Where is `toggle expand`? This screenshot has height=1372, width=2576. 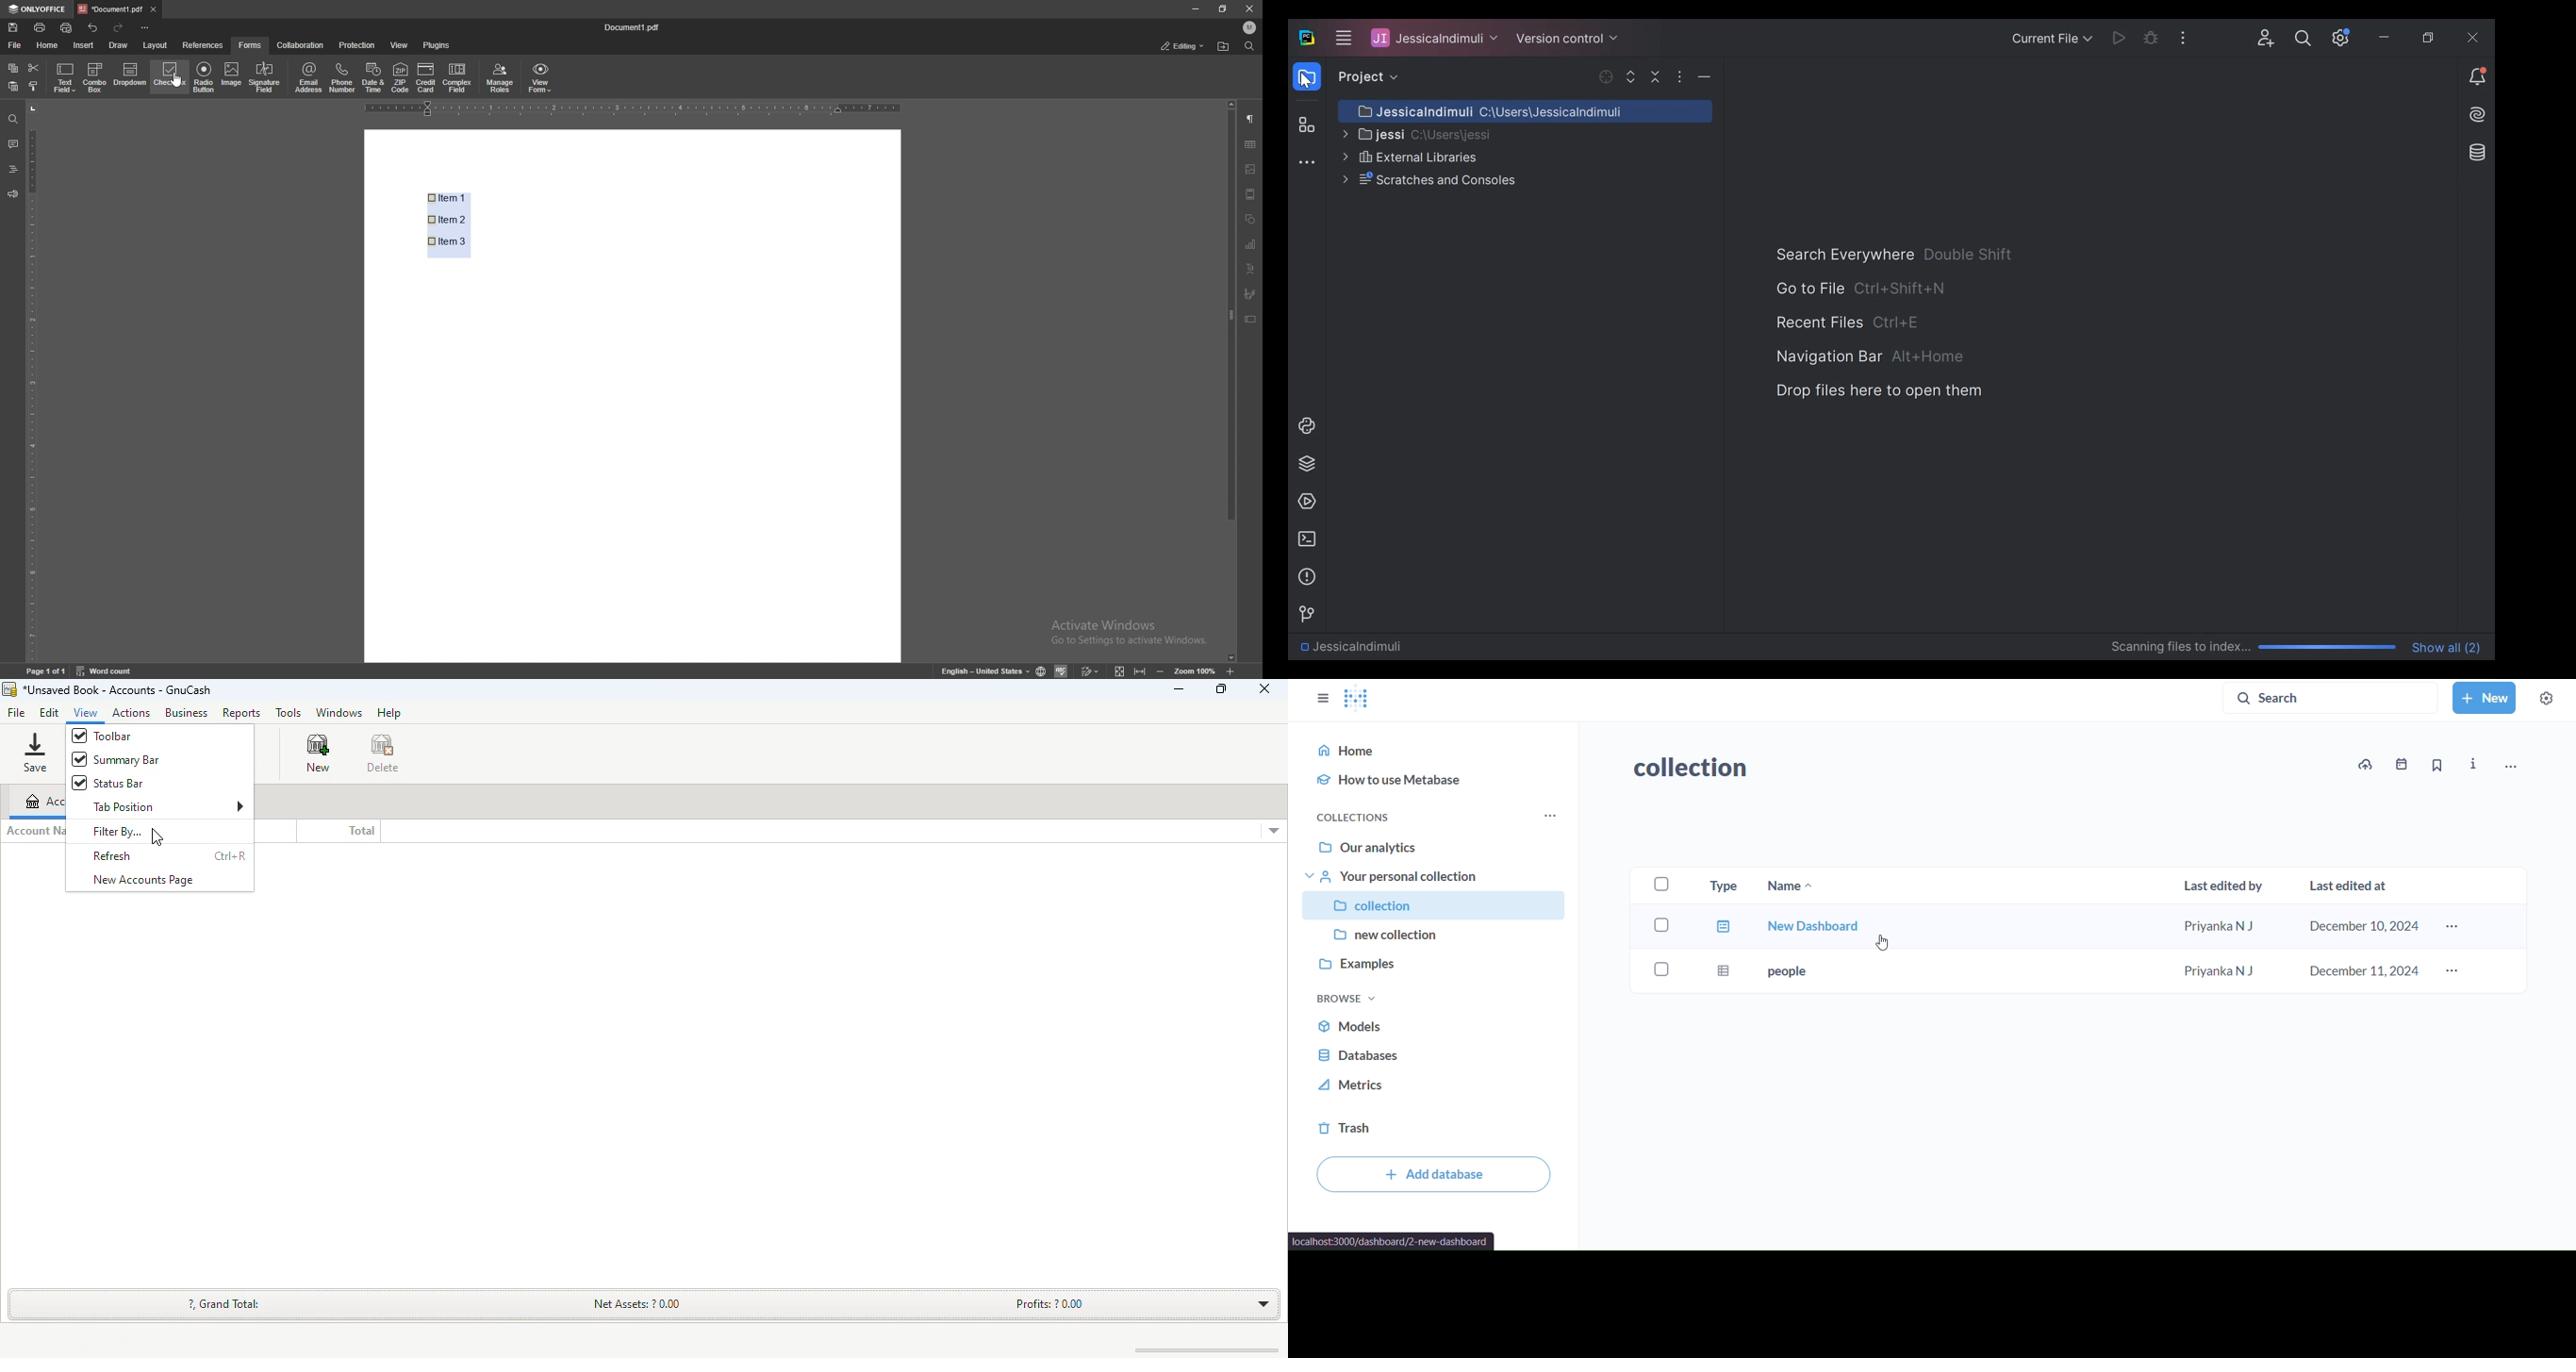
toggle expand is located at coordinates (1259, 1303).